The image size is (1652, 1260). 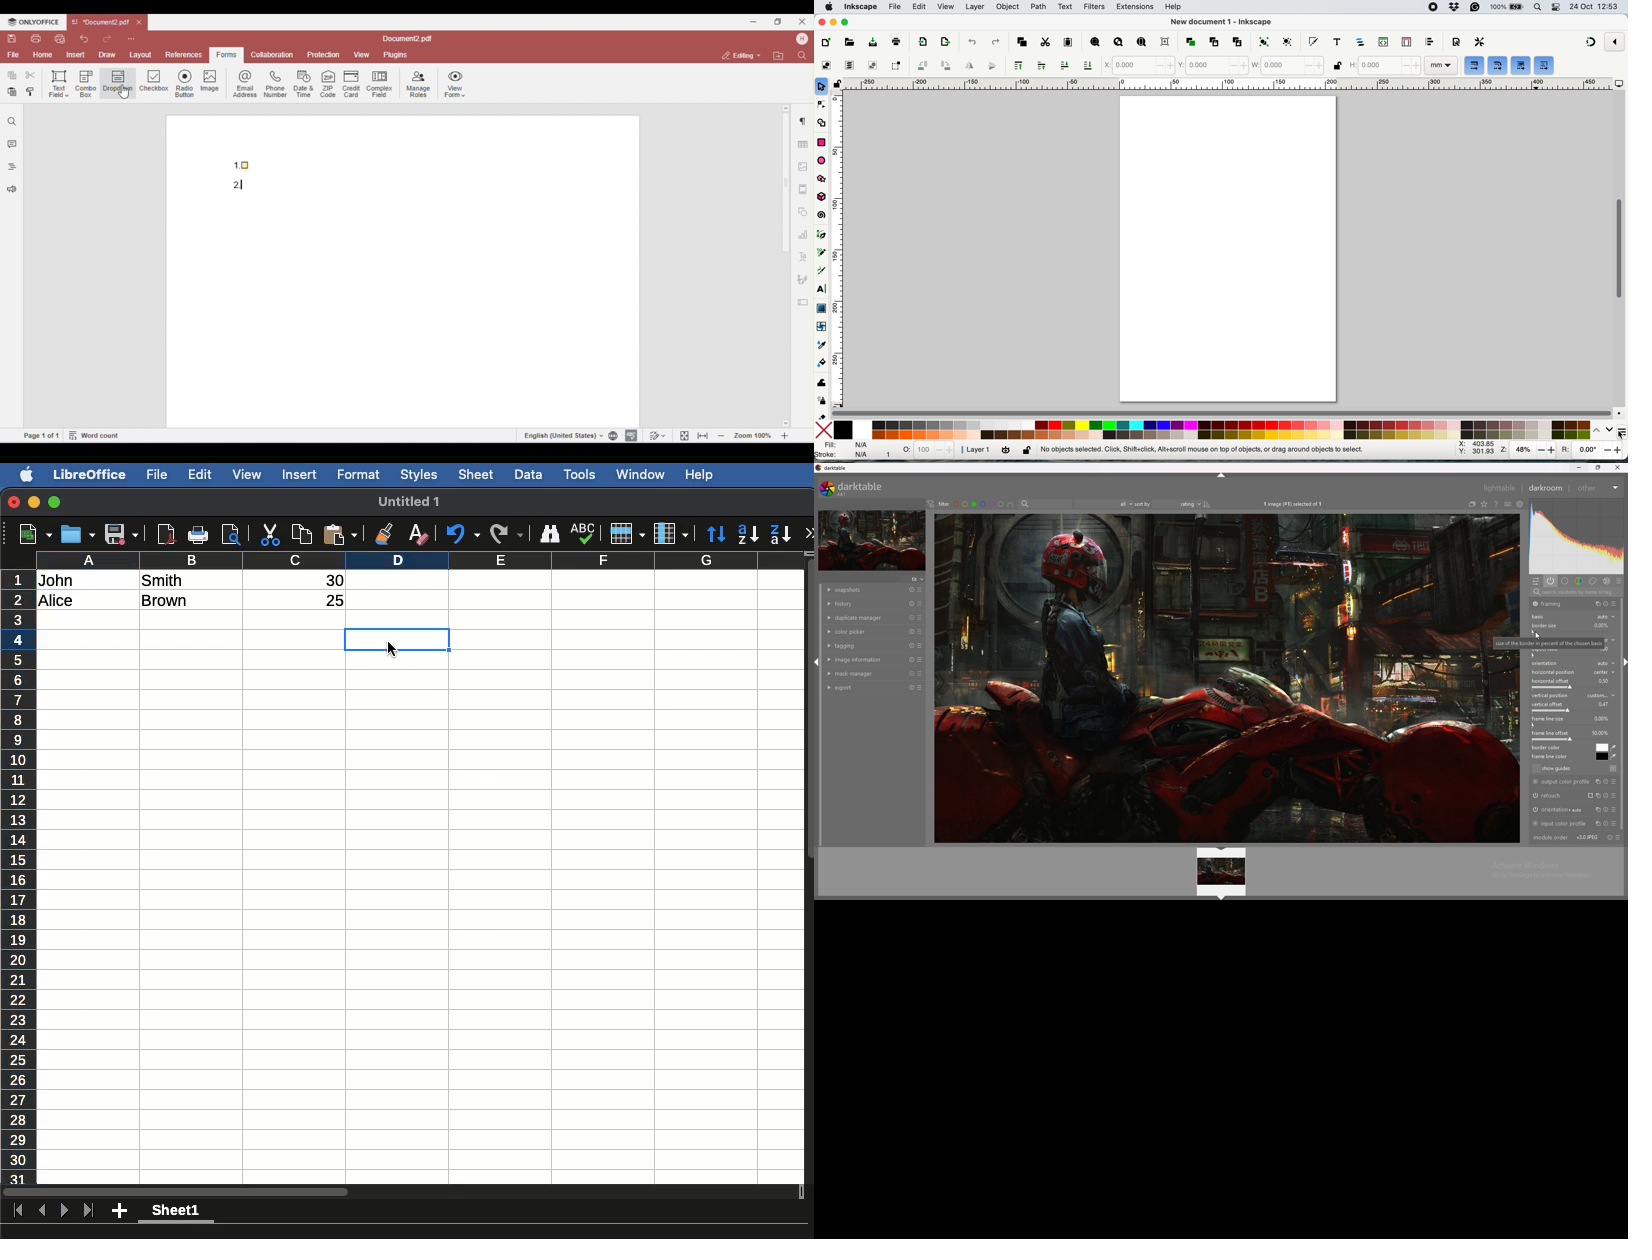 What do you see at coordinates (1592, 581) in the screenshot?
I see `correct` at bounding box center [1592, 581].